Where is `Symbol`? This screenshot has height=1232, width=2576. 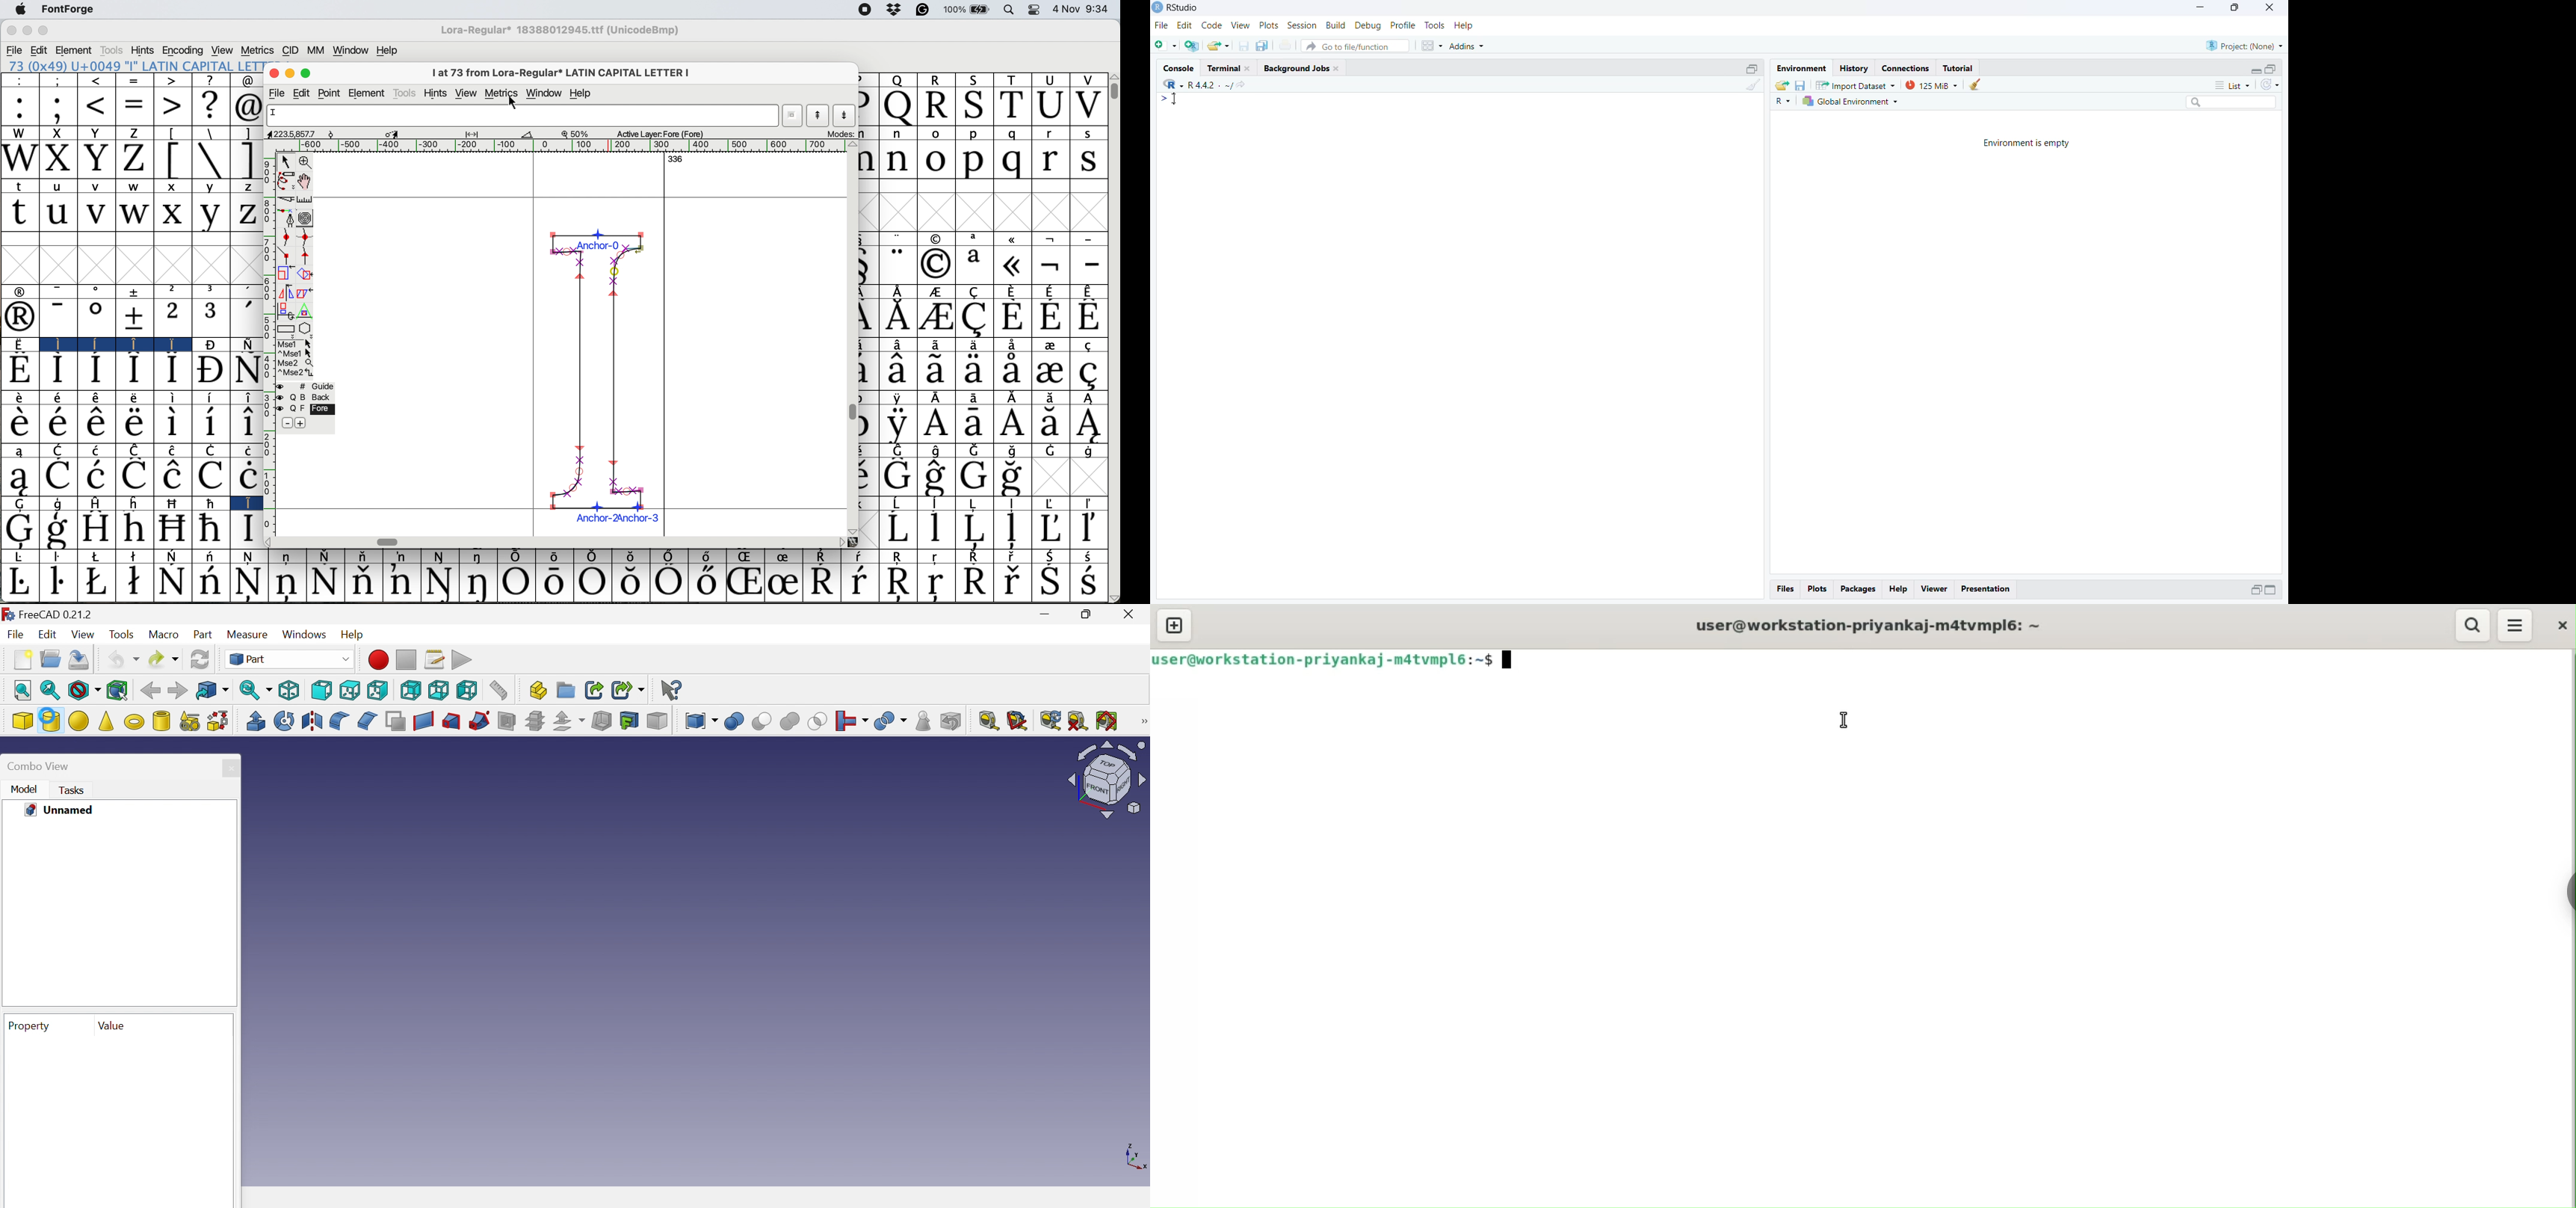
Symbol is located at coordinates (210, 529).